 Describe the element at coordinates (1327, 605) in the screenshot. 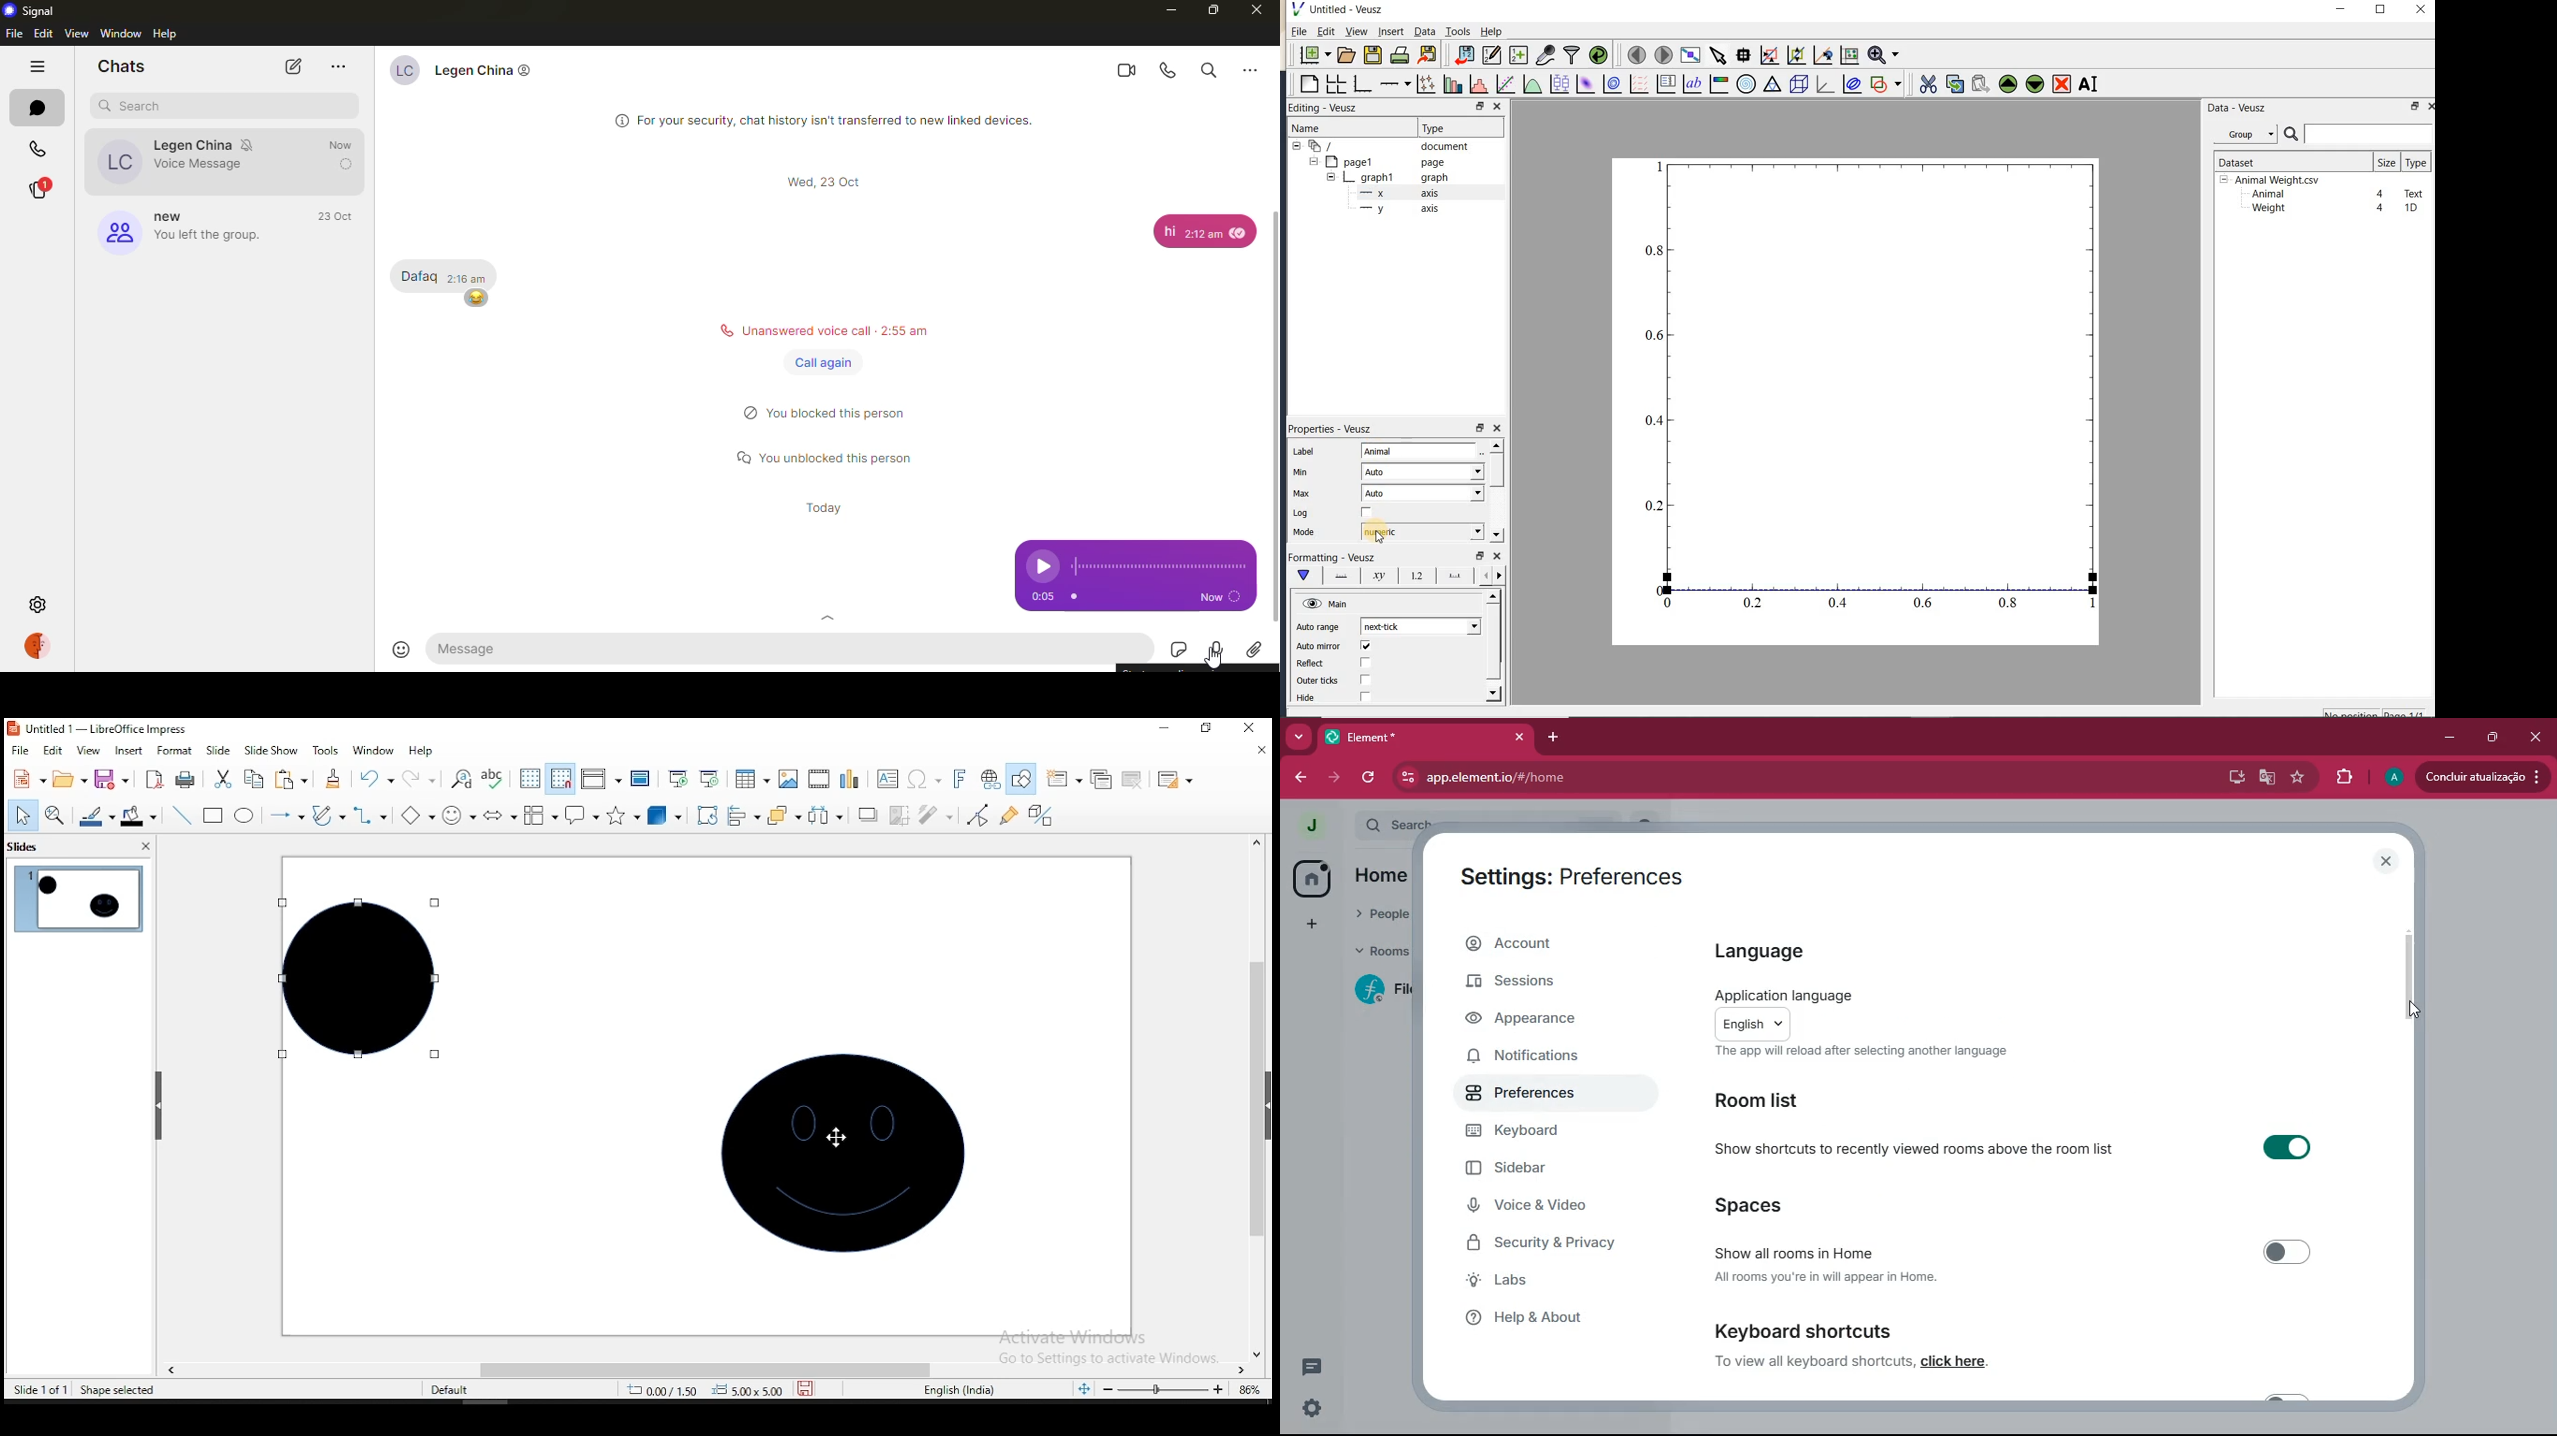

I see `Main` at that location.